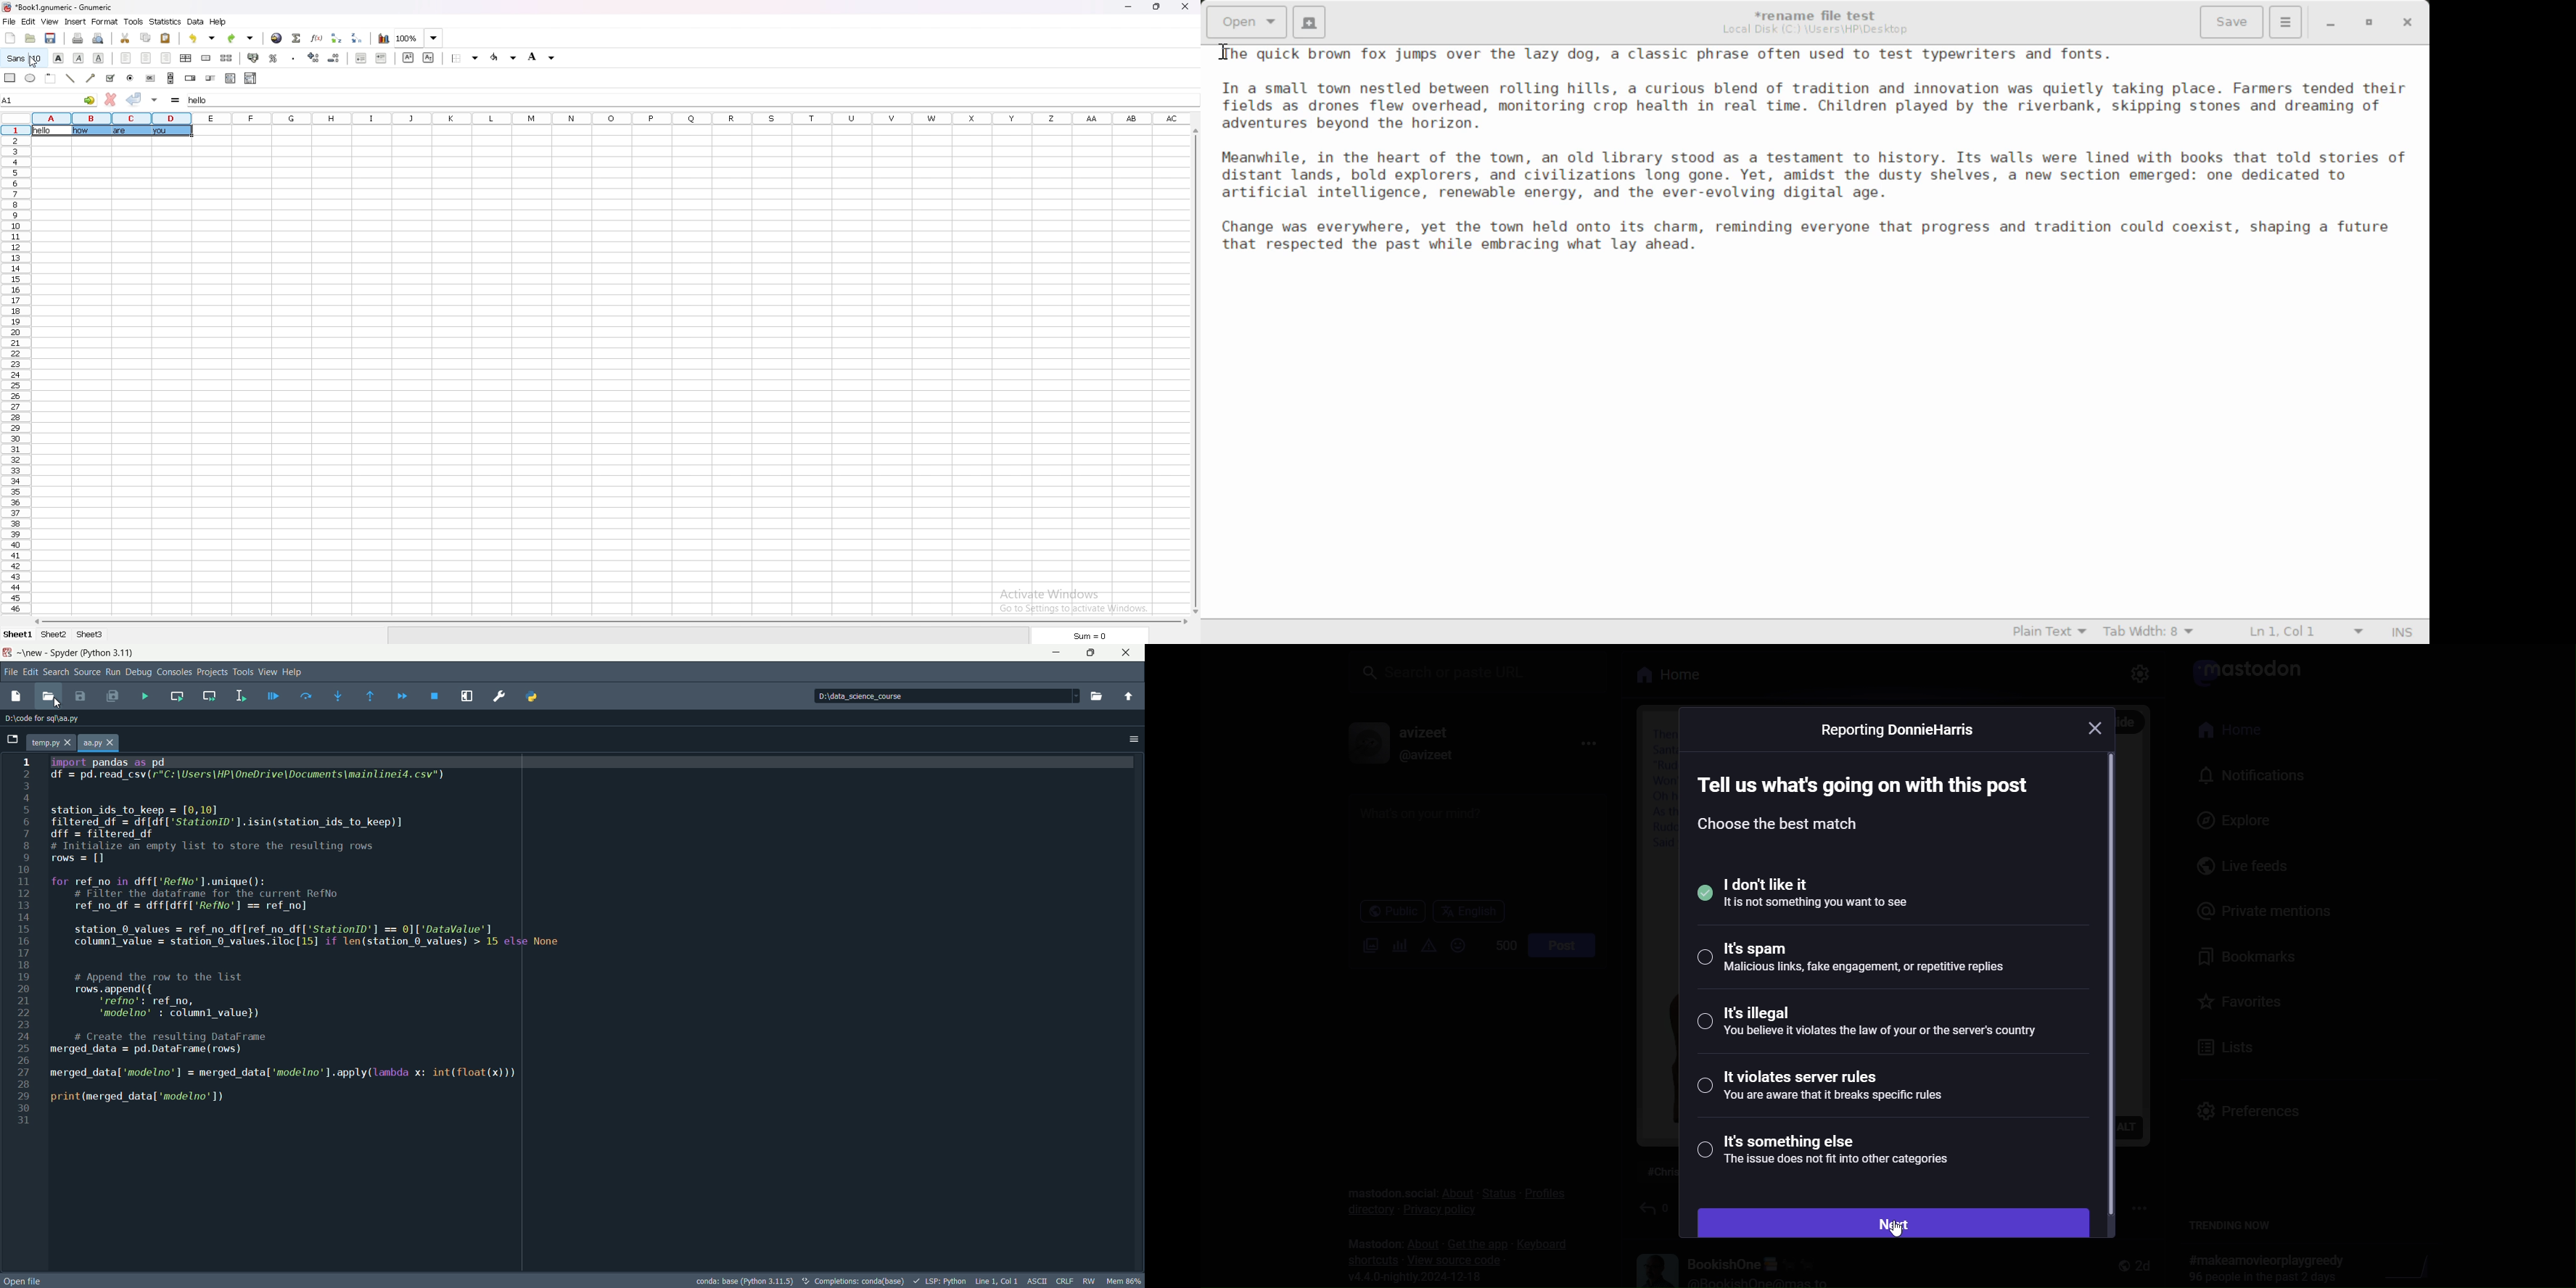  Describe the element at coordinates (274, 696) in the screenshot. I see `debug file` at that location.